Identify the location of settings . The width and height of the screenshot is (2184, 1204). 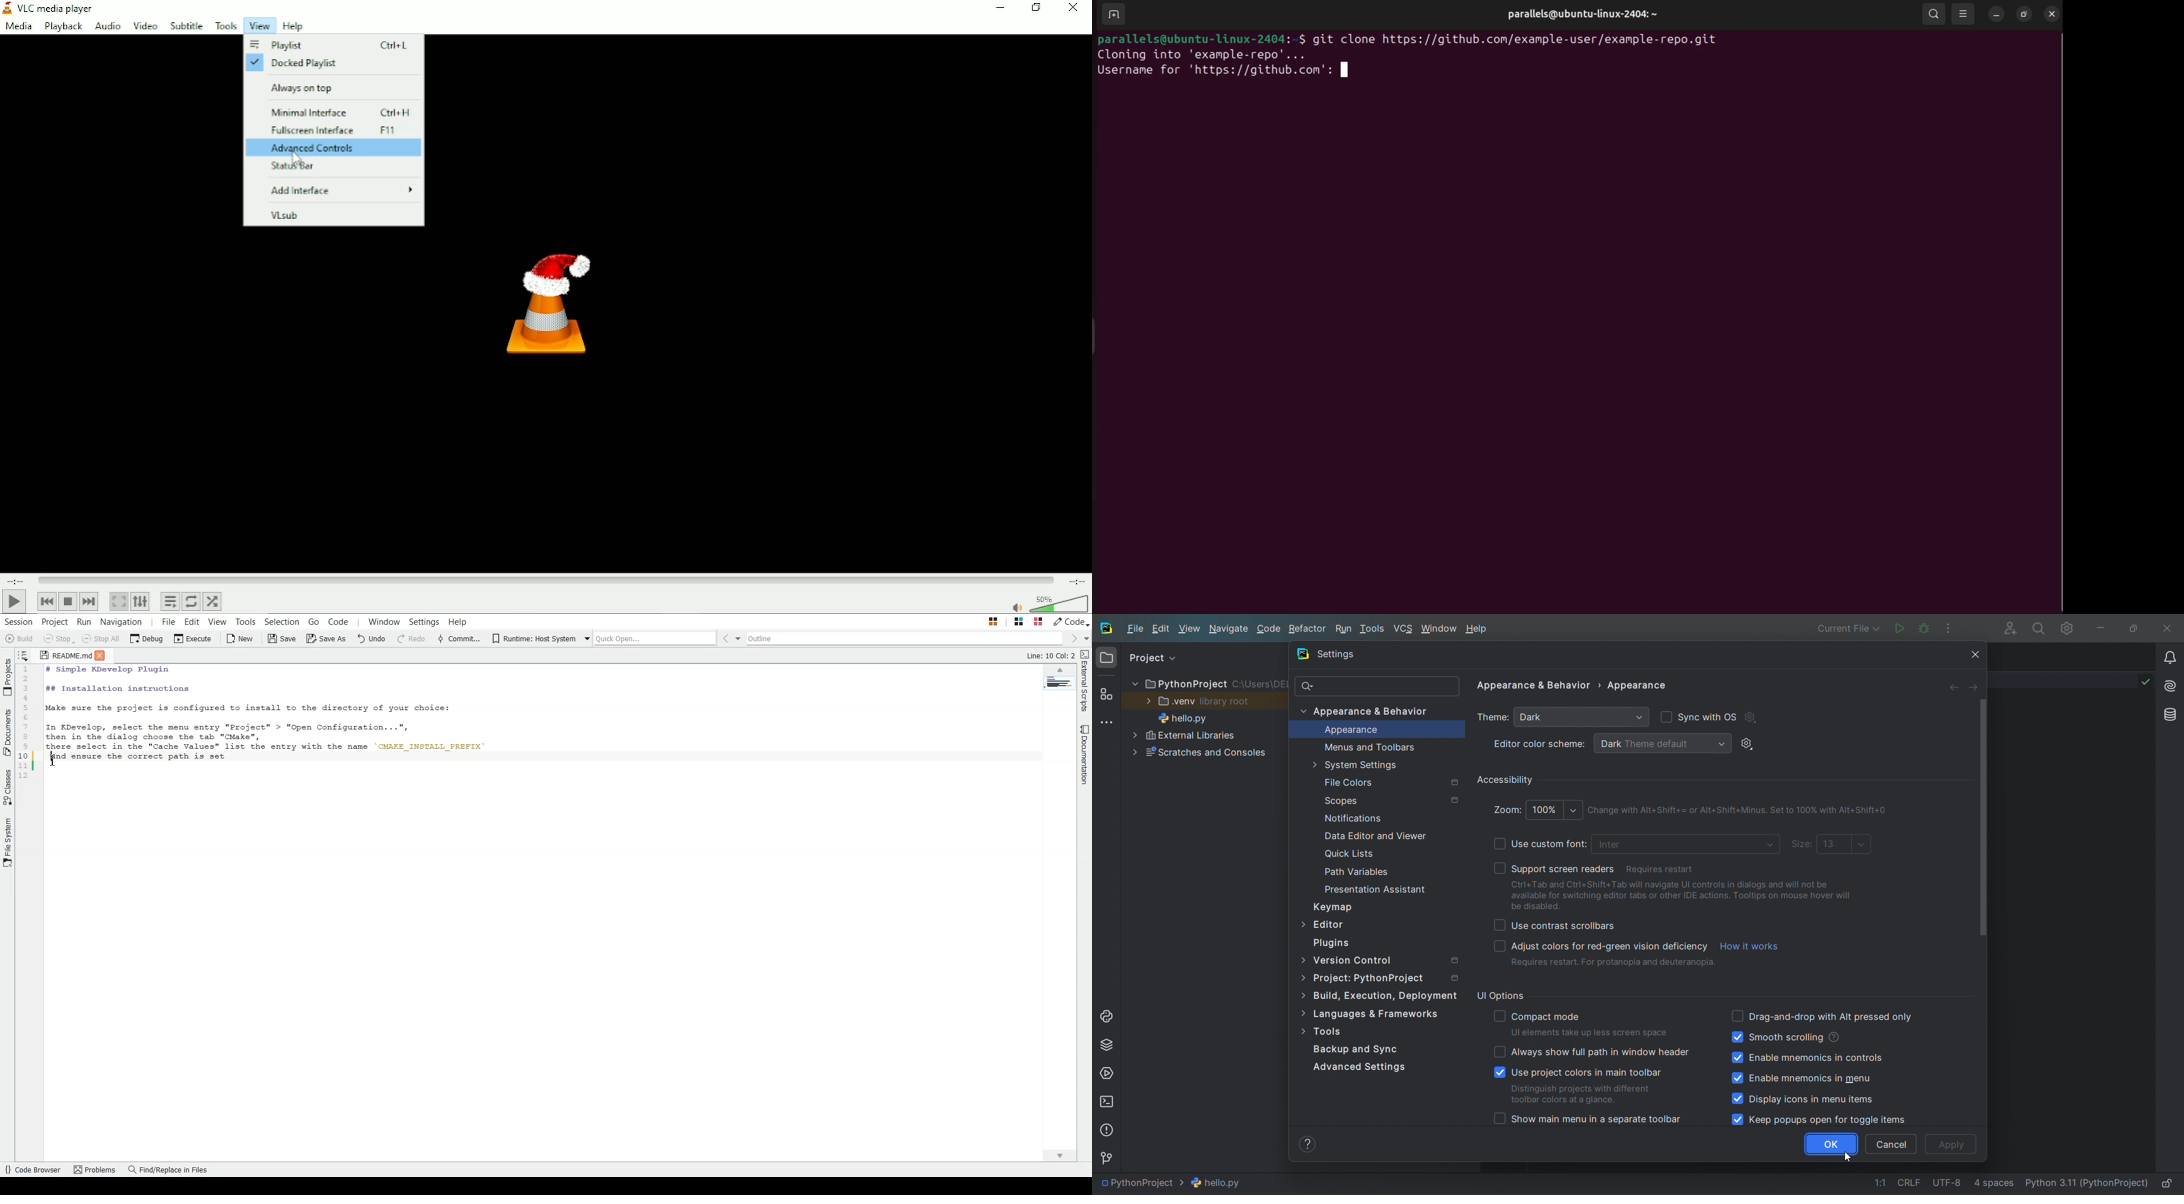
(1571, 686).